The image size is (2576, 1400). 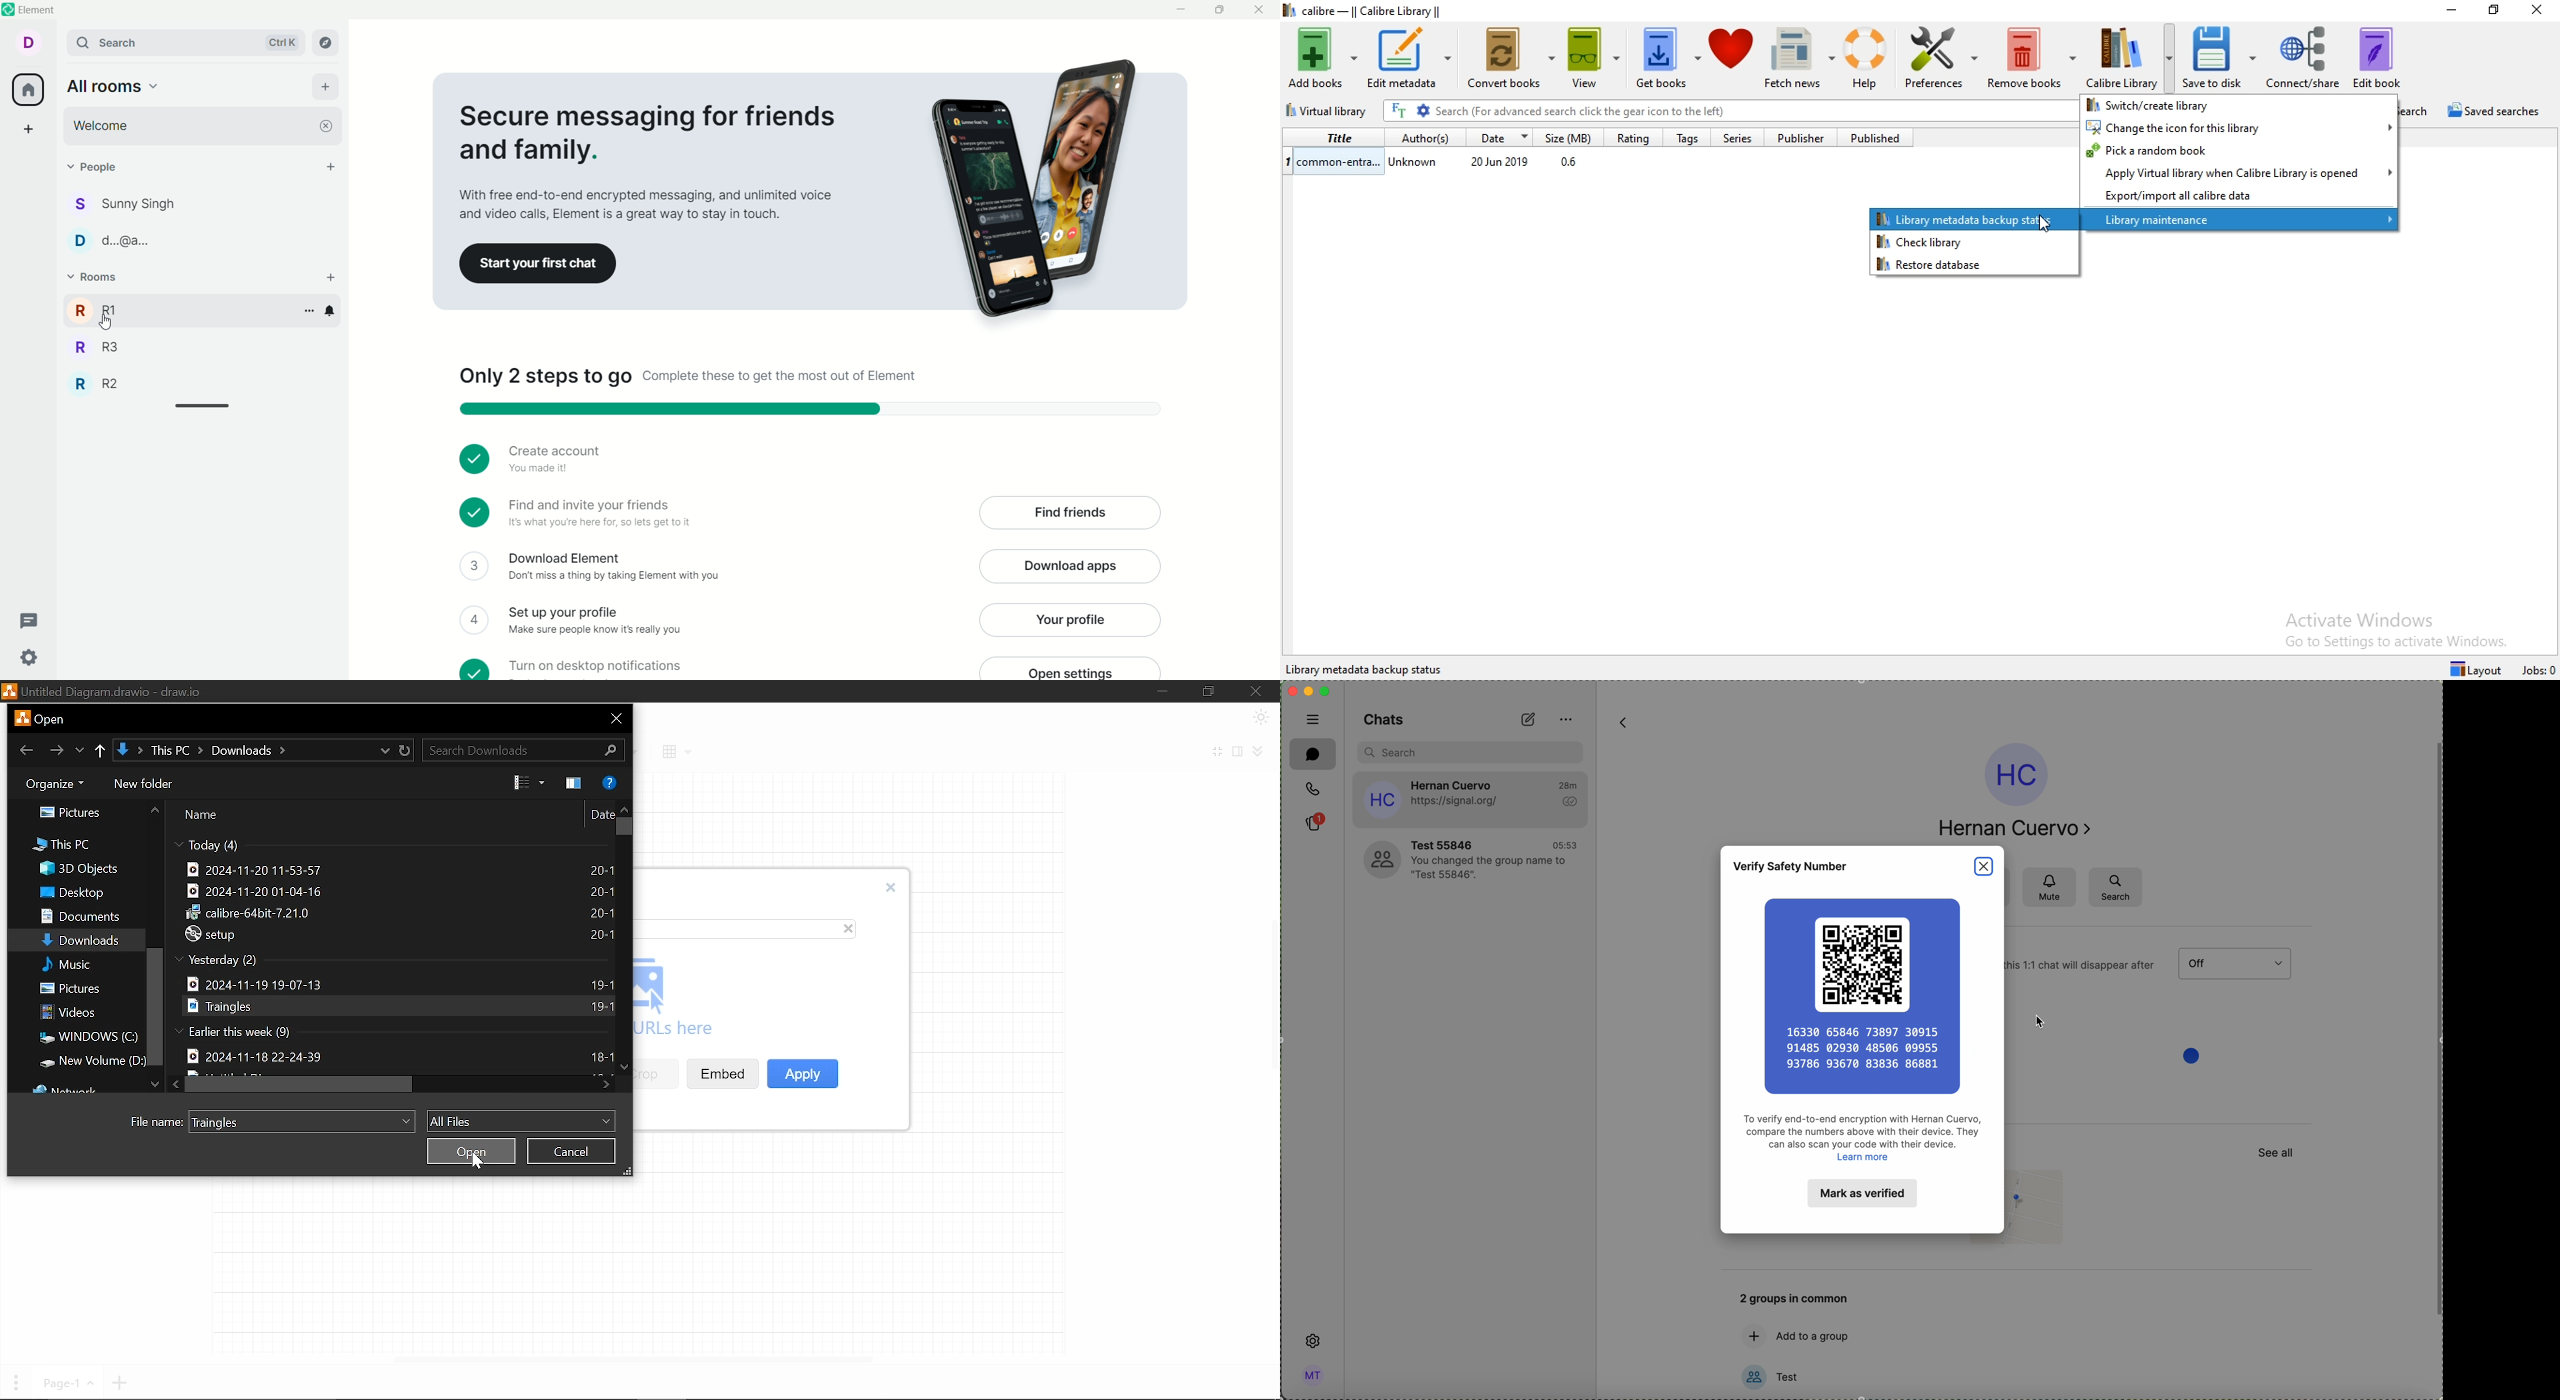 I want to click on options, so click(x=1564, y=721).